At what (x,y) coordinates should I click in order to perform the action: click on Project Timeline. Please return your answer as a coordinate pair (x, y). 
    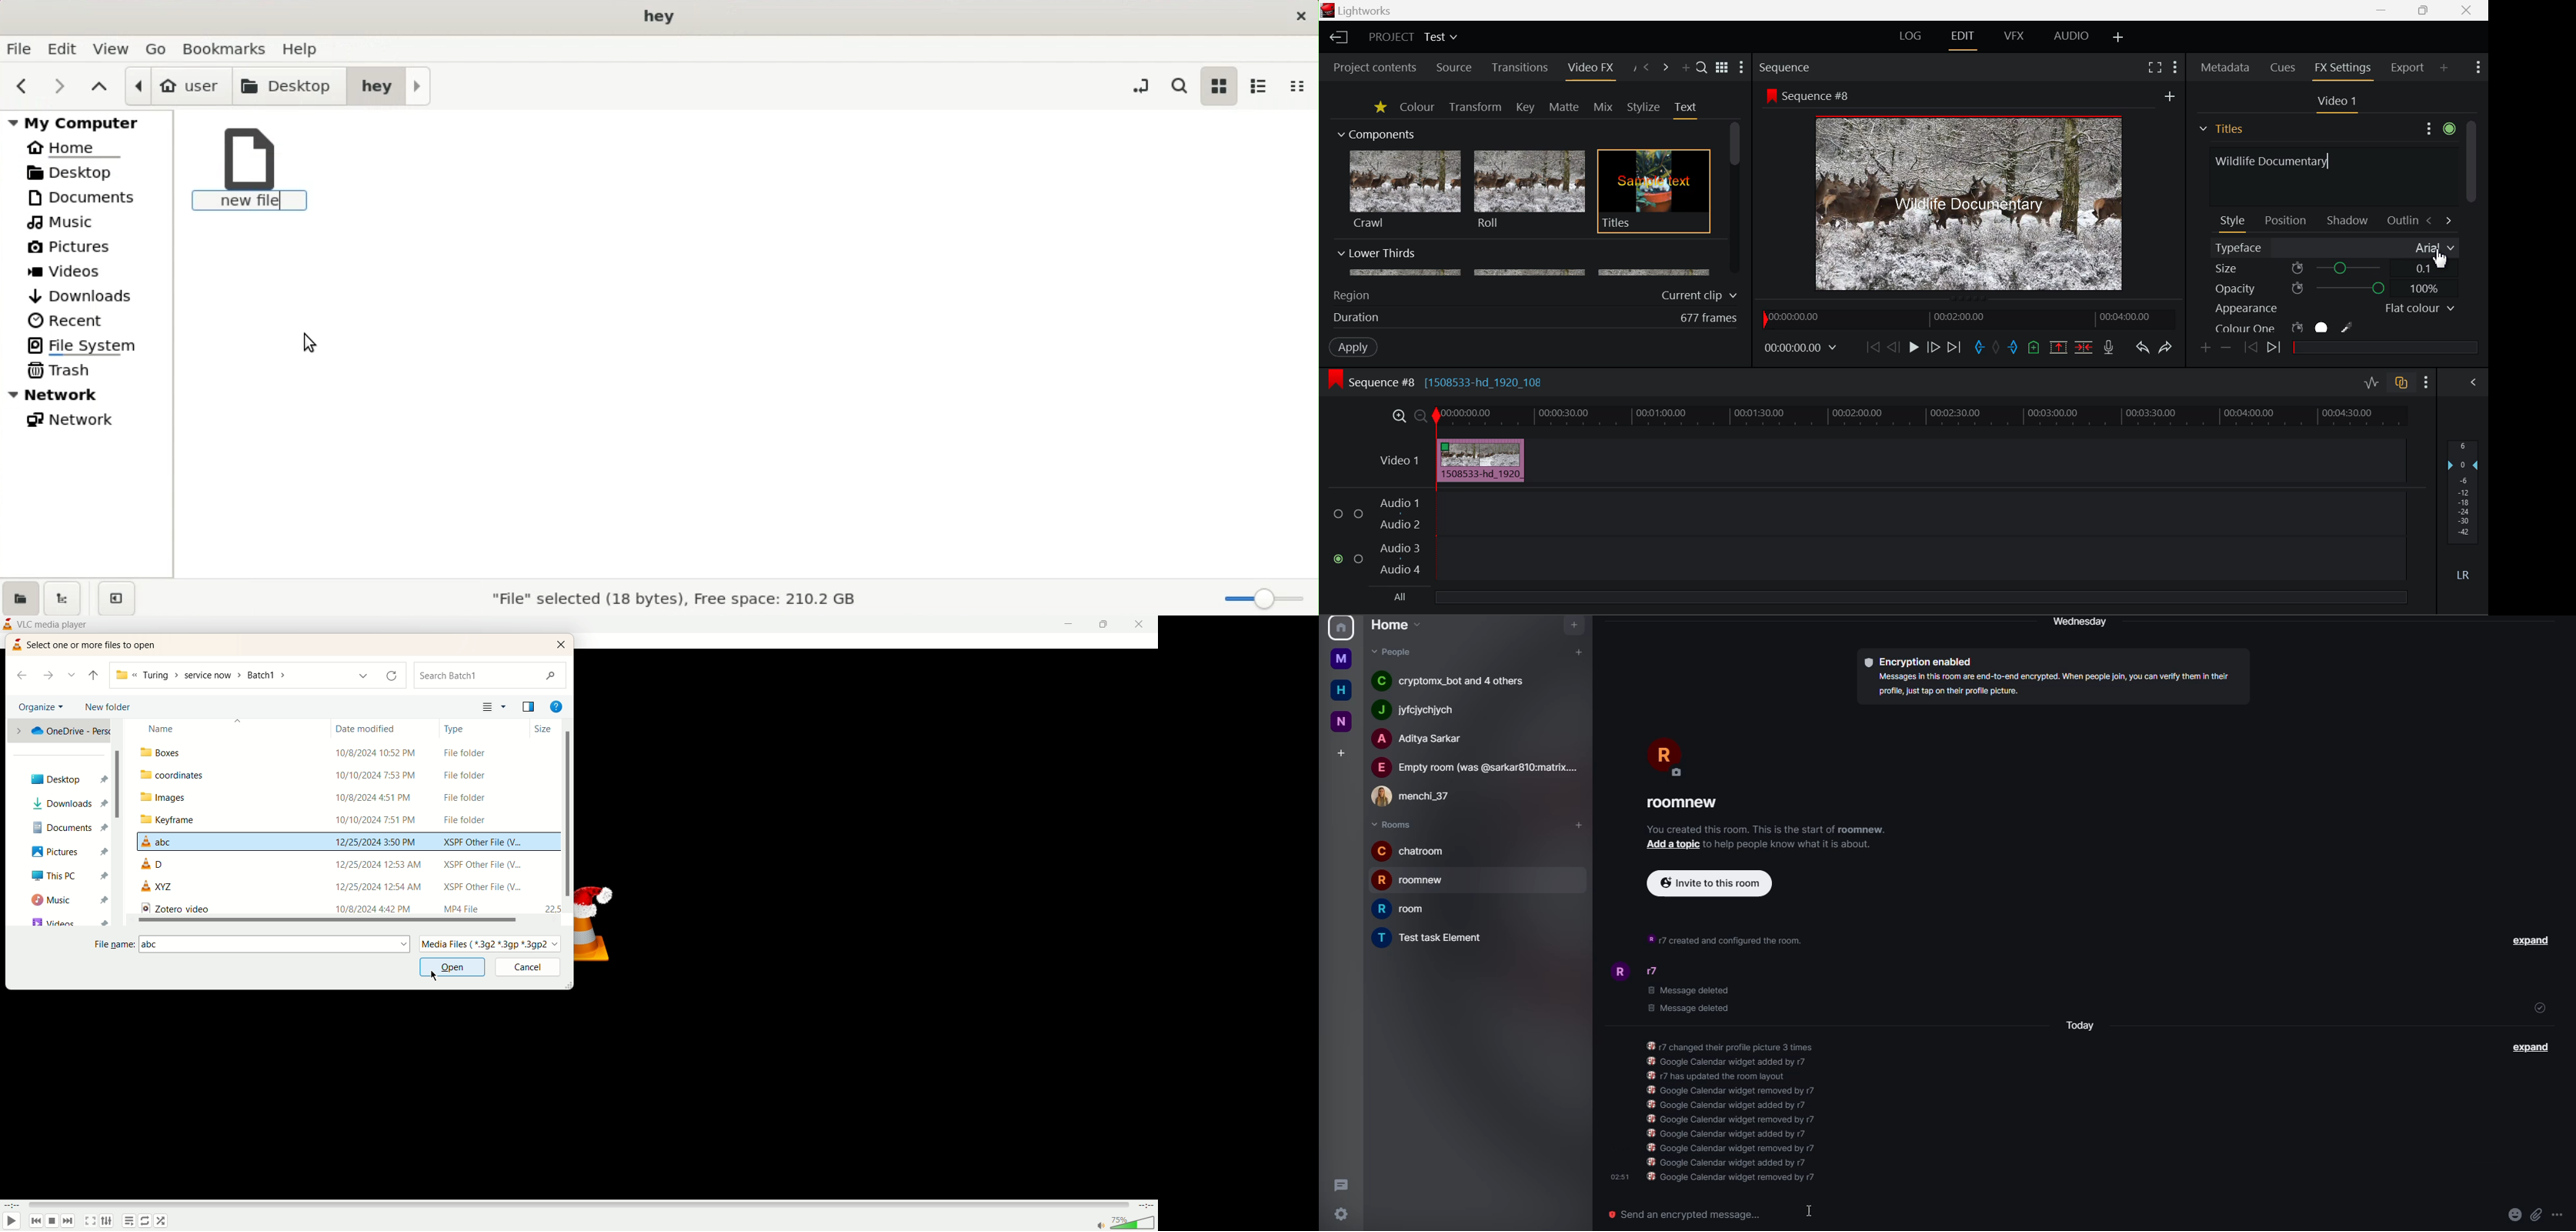
    Looking at the image, I should click on (1922, 417).